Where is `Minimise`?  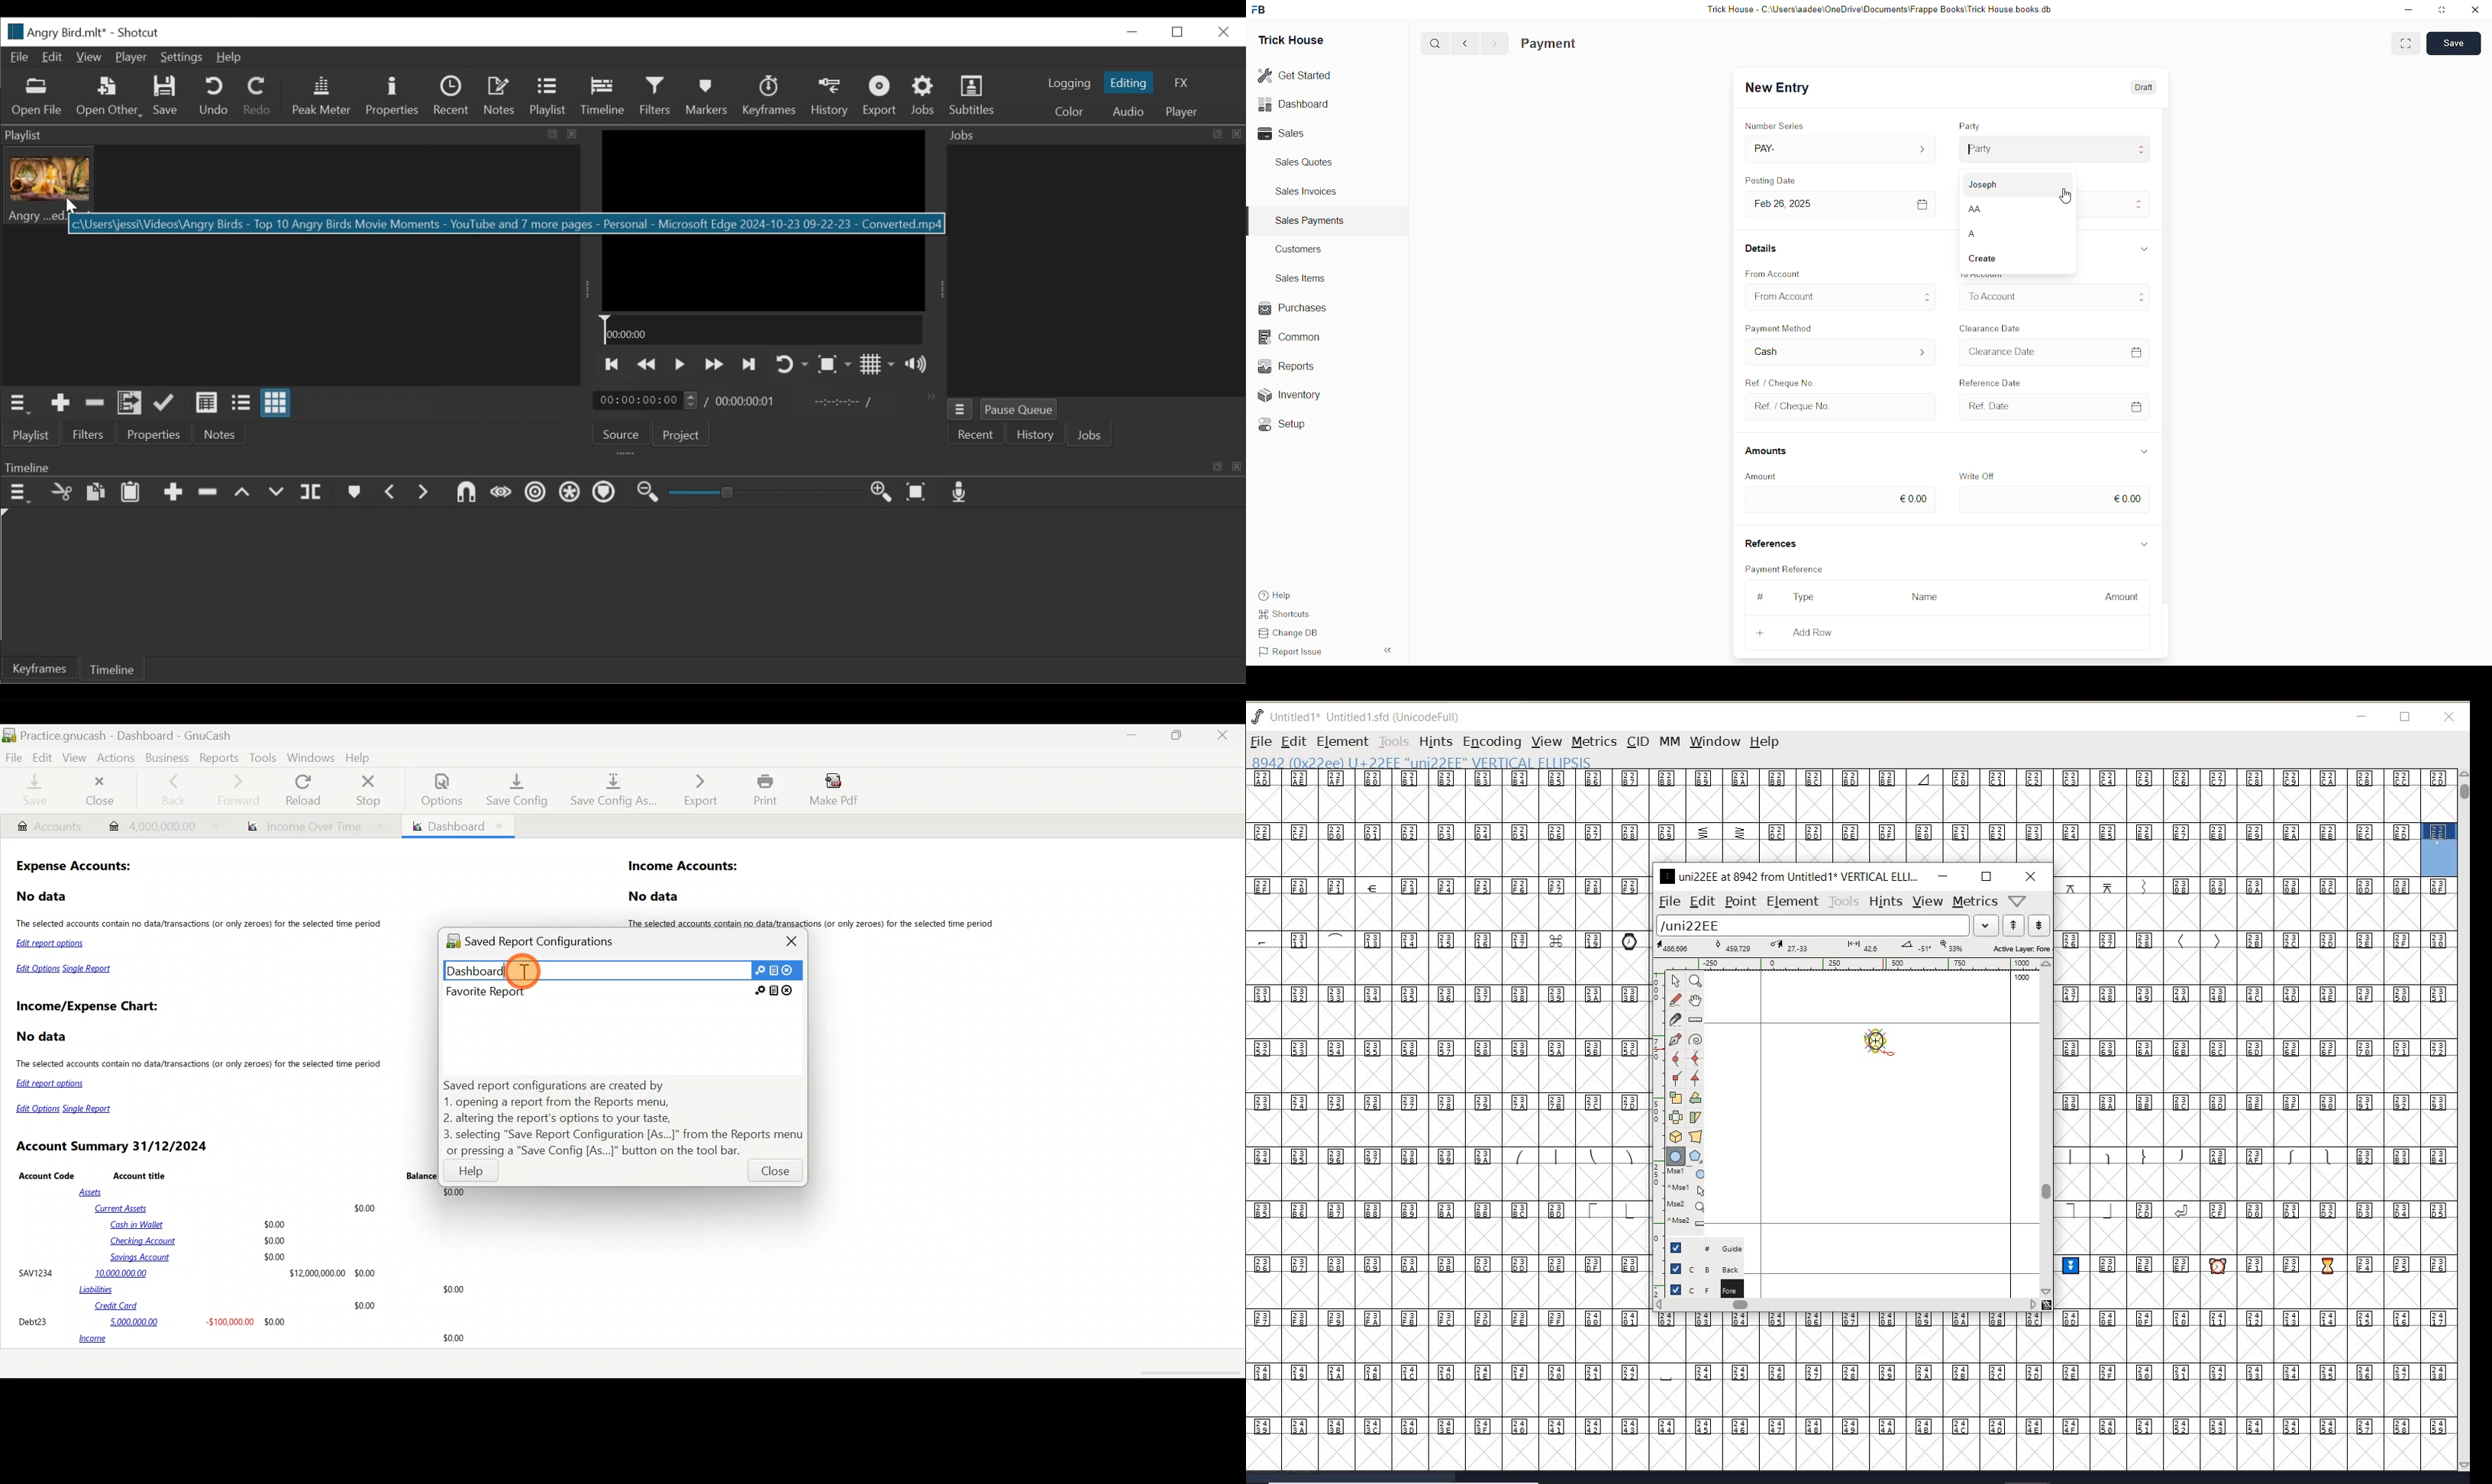 Minimise is located at coordinates (1135, 735).